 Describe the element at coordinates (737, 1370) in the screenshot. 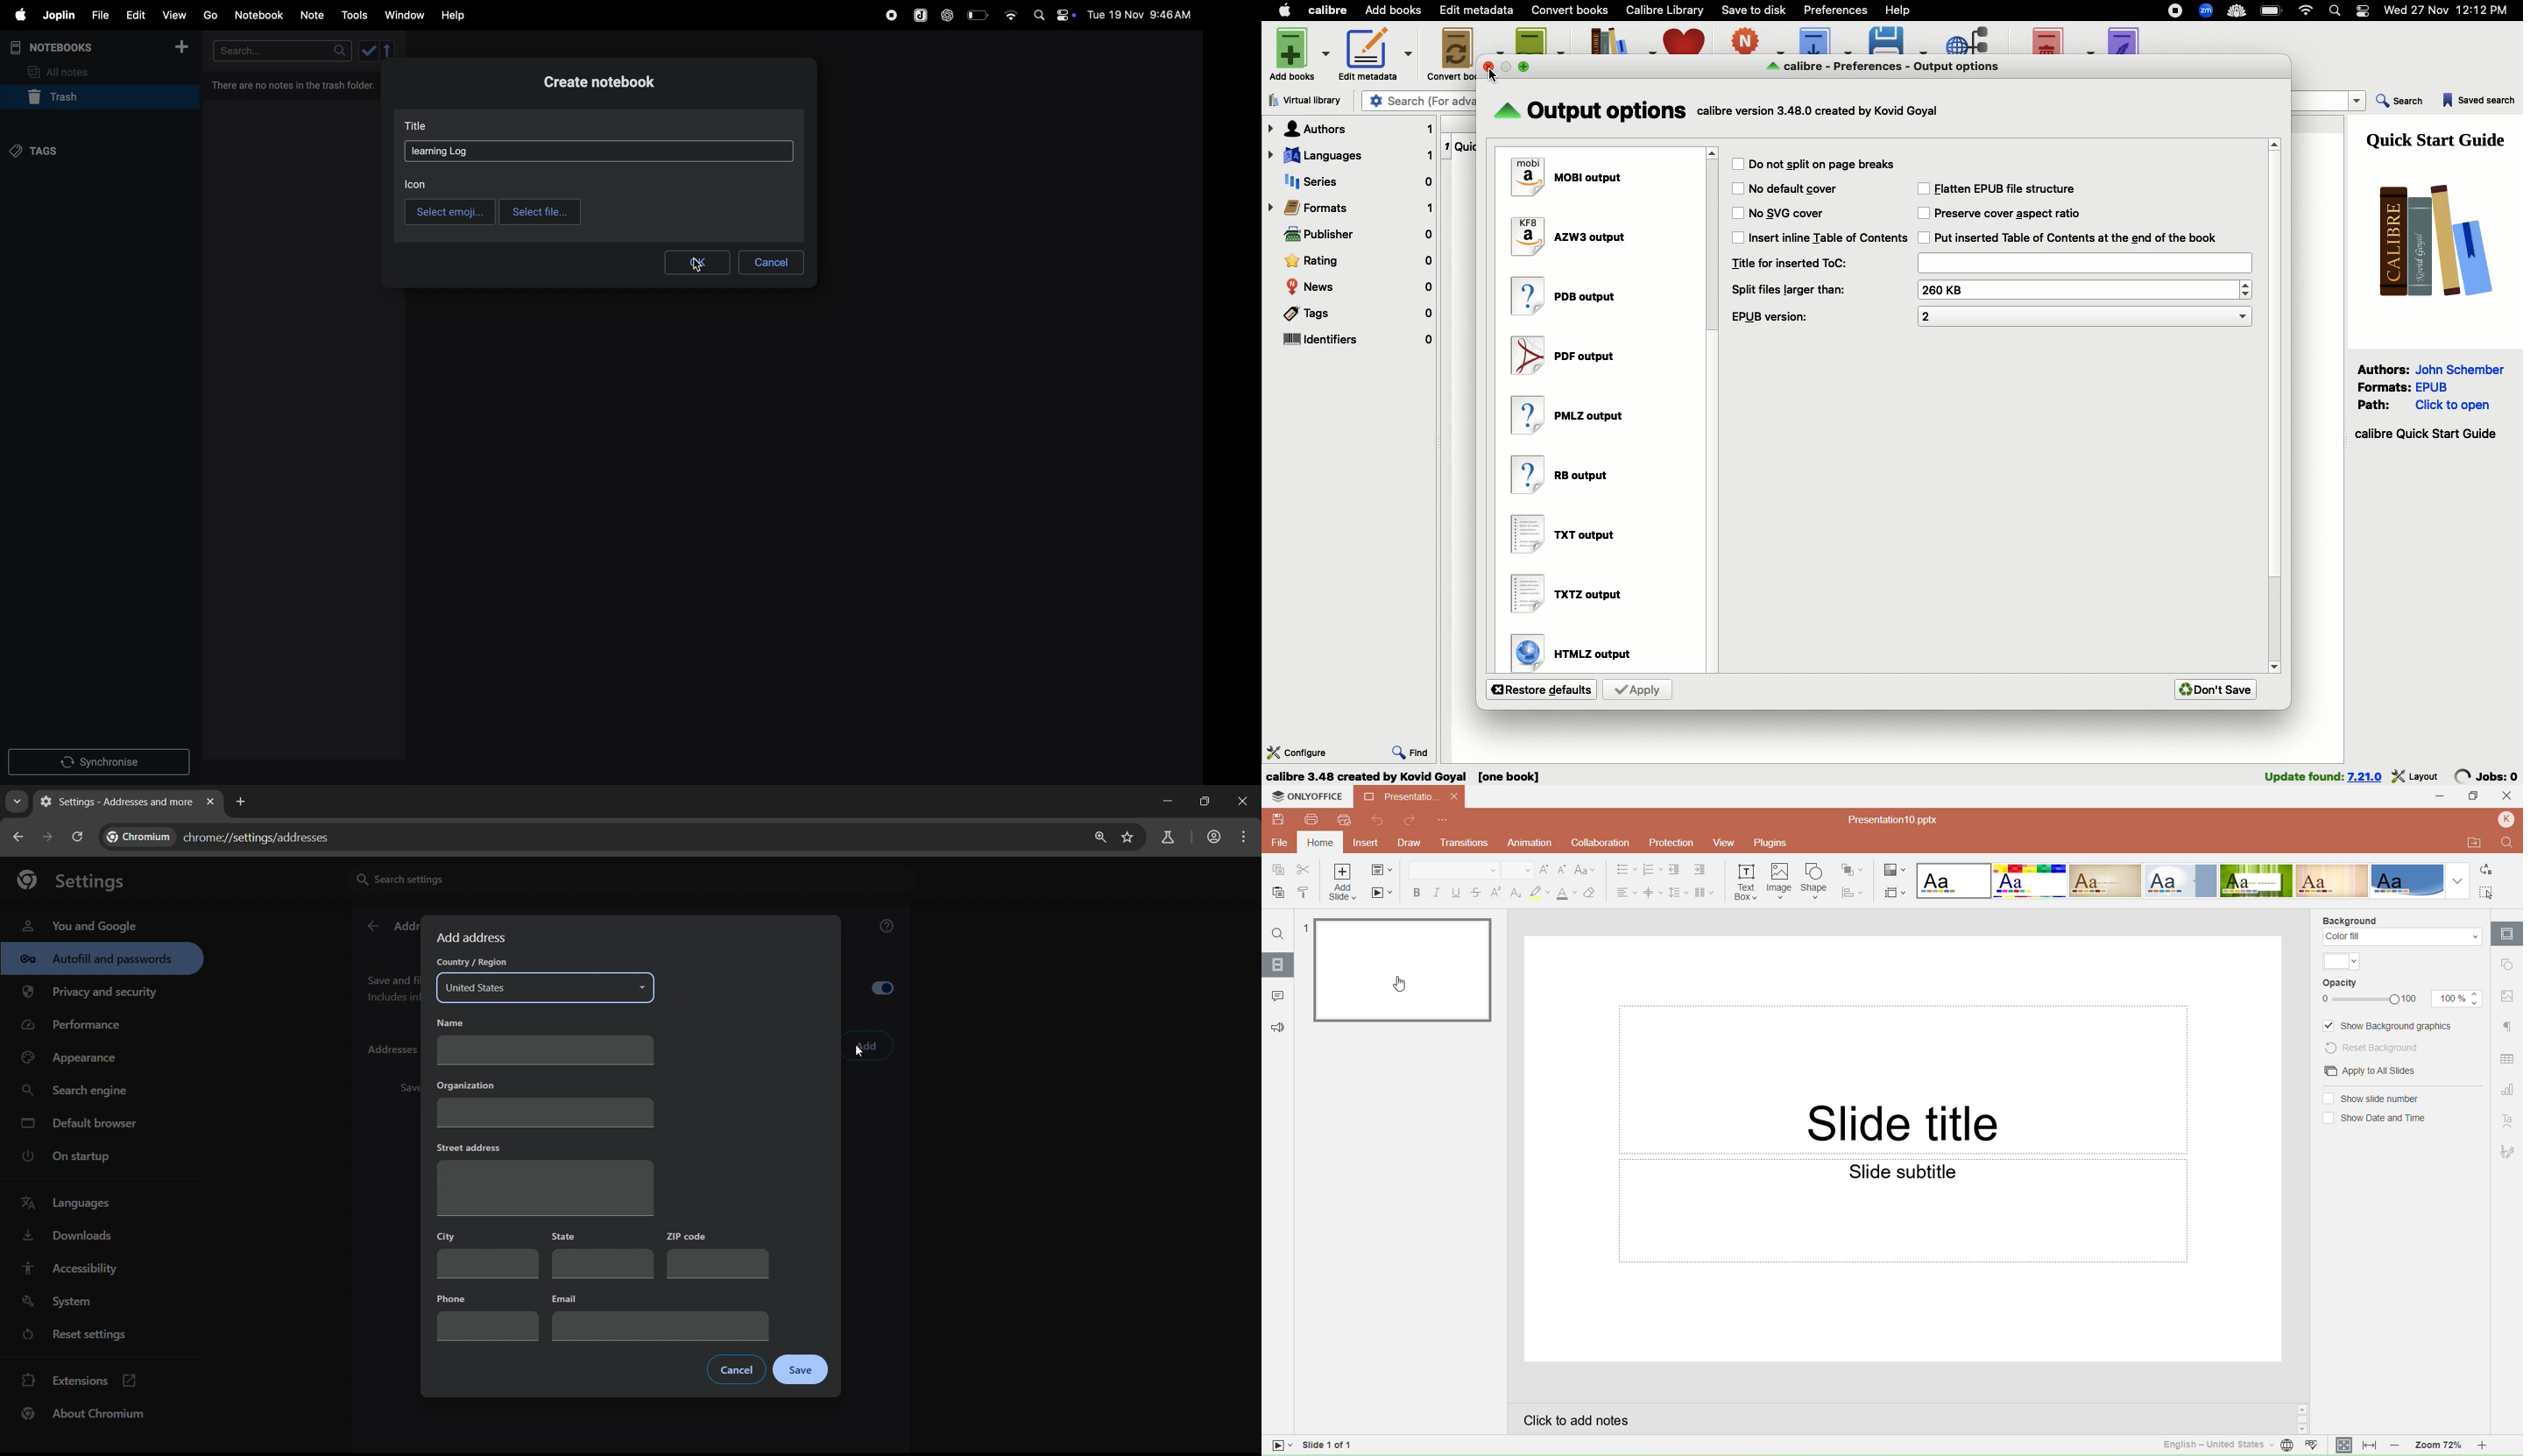

I see `cancel` at that location.